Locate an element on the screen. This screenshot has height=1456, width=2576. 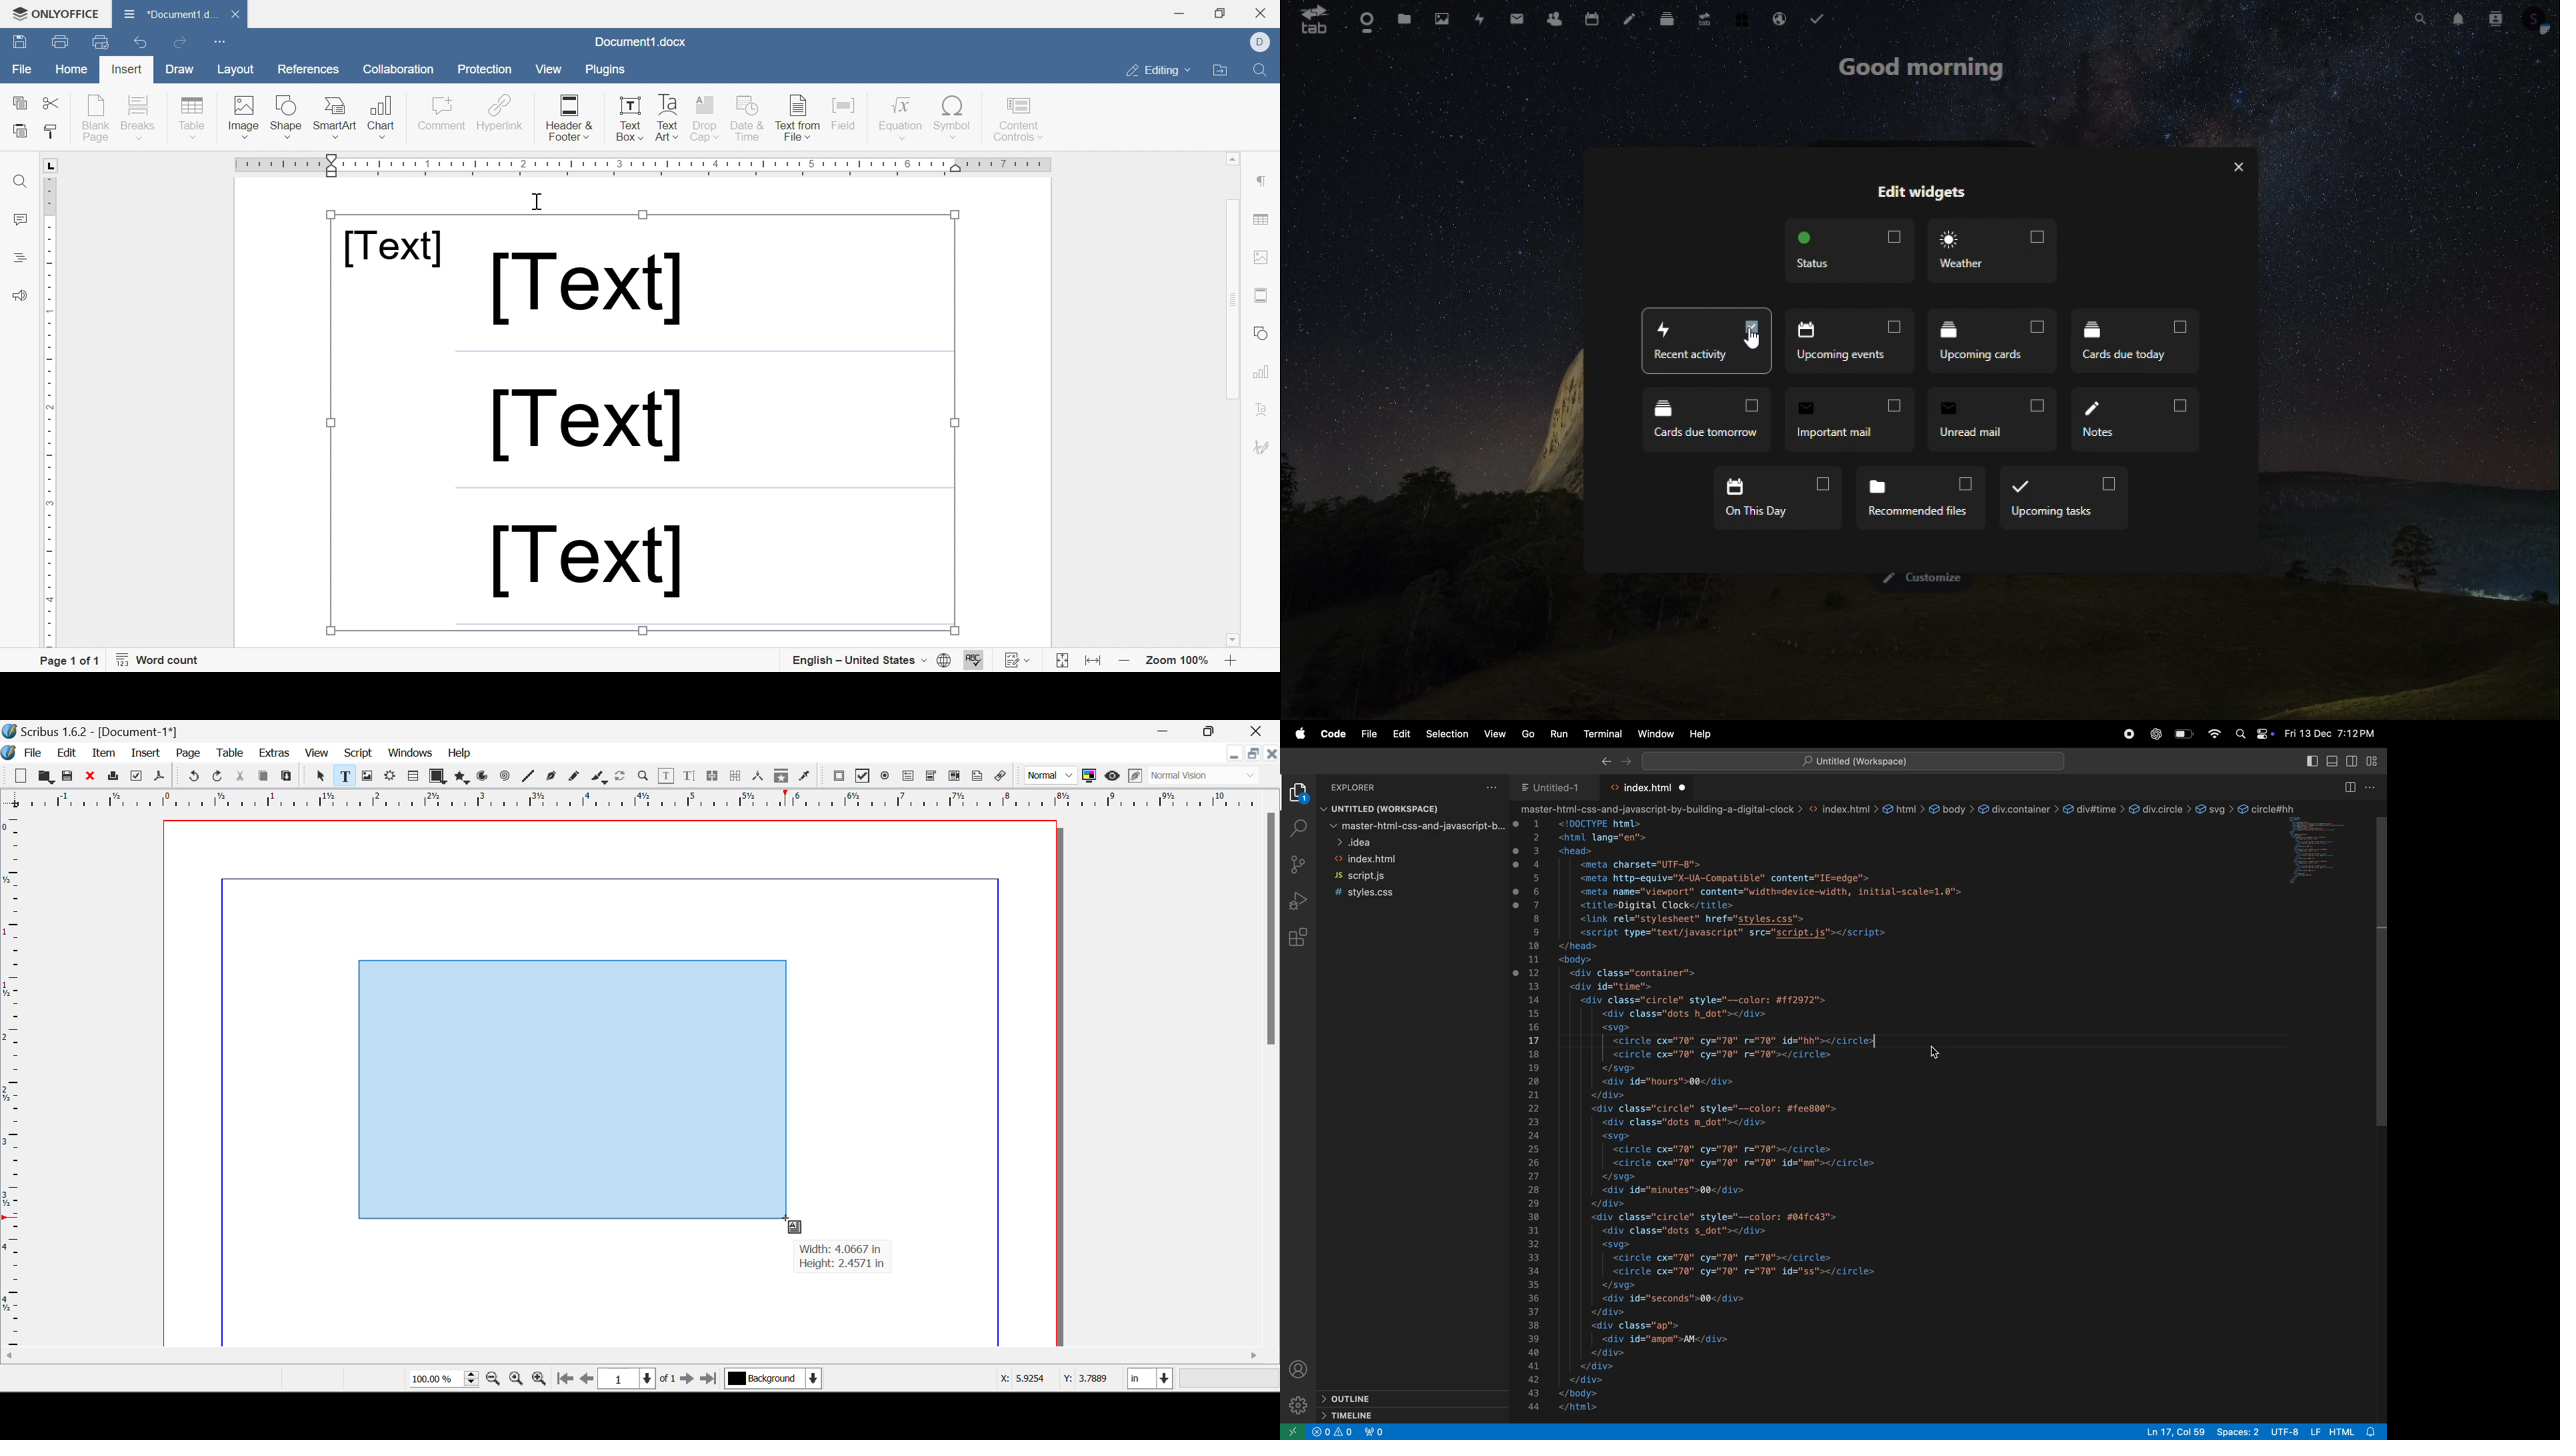
Find is located at coordinates (18, 182).